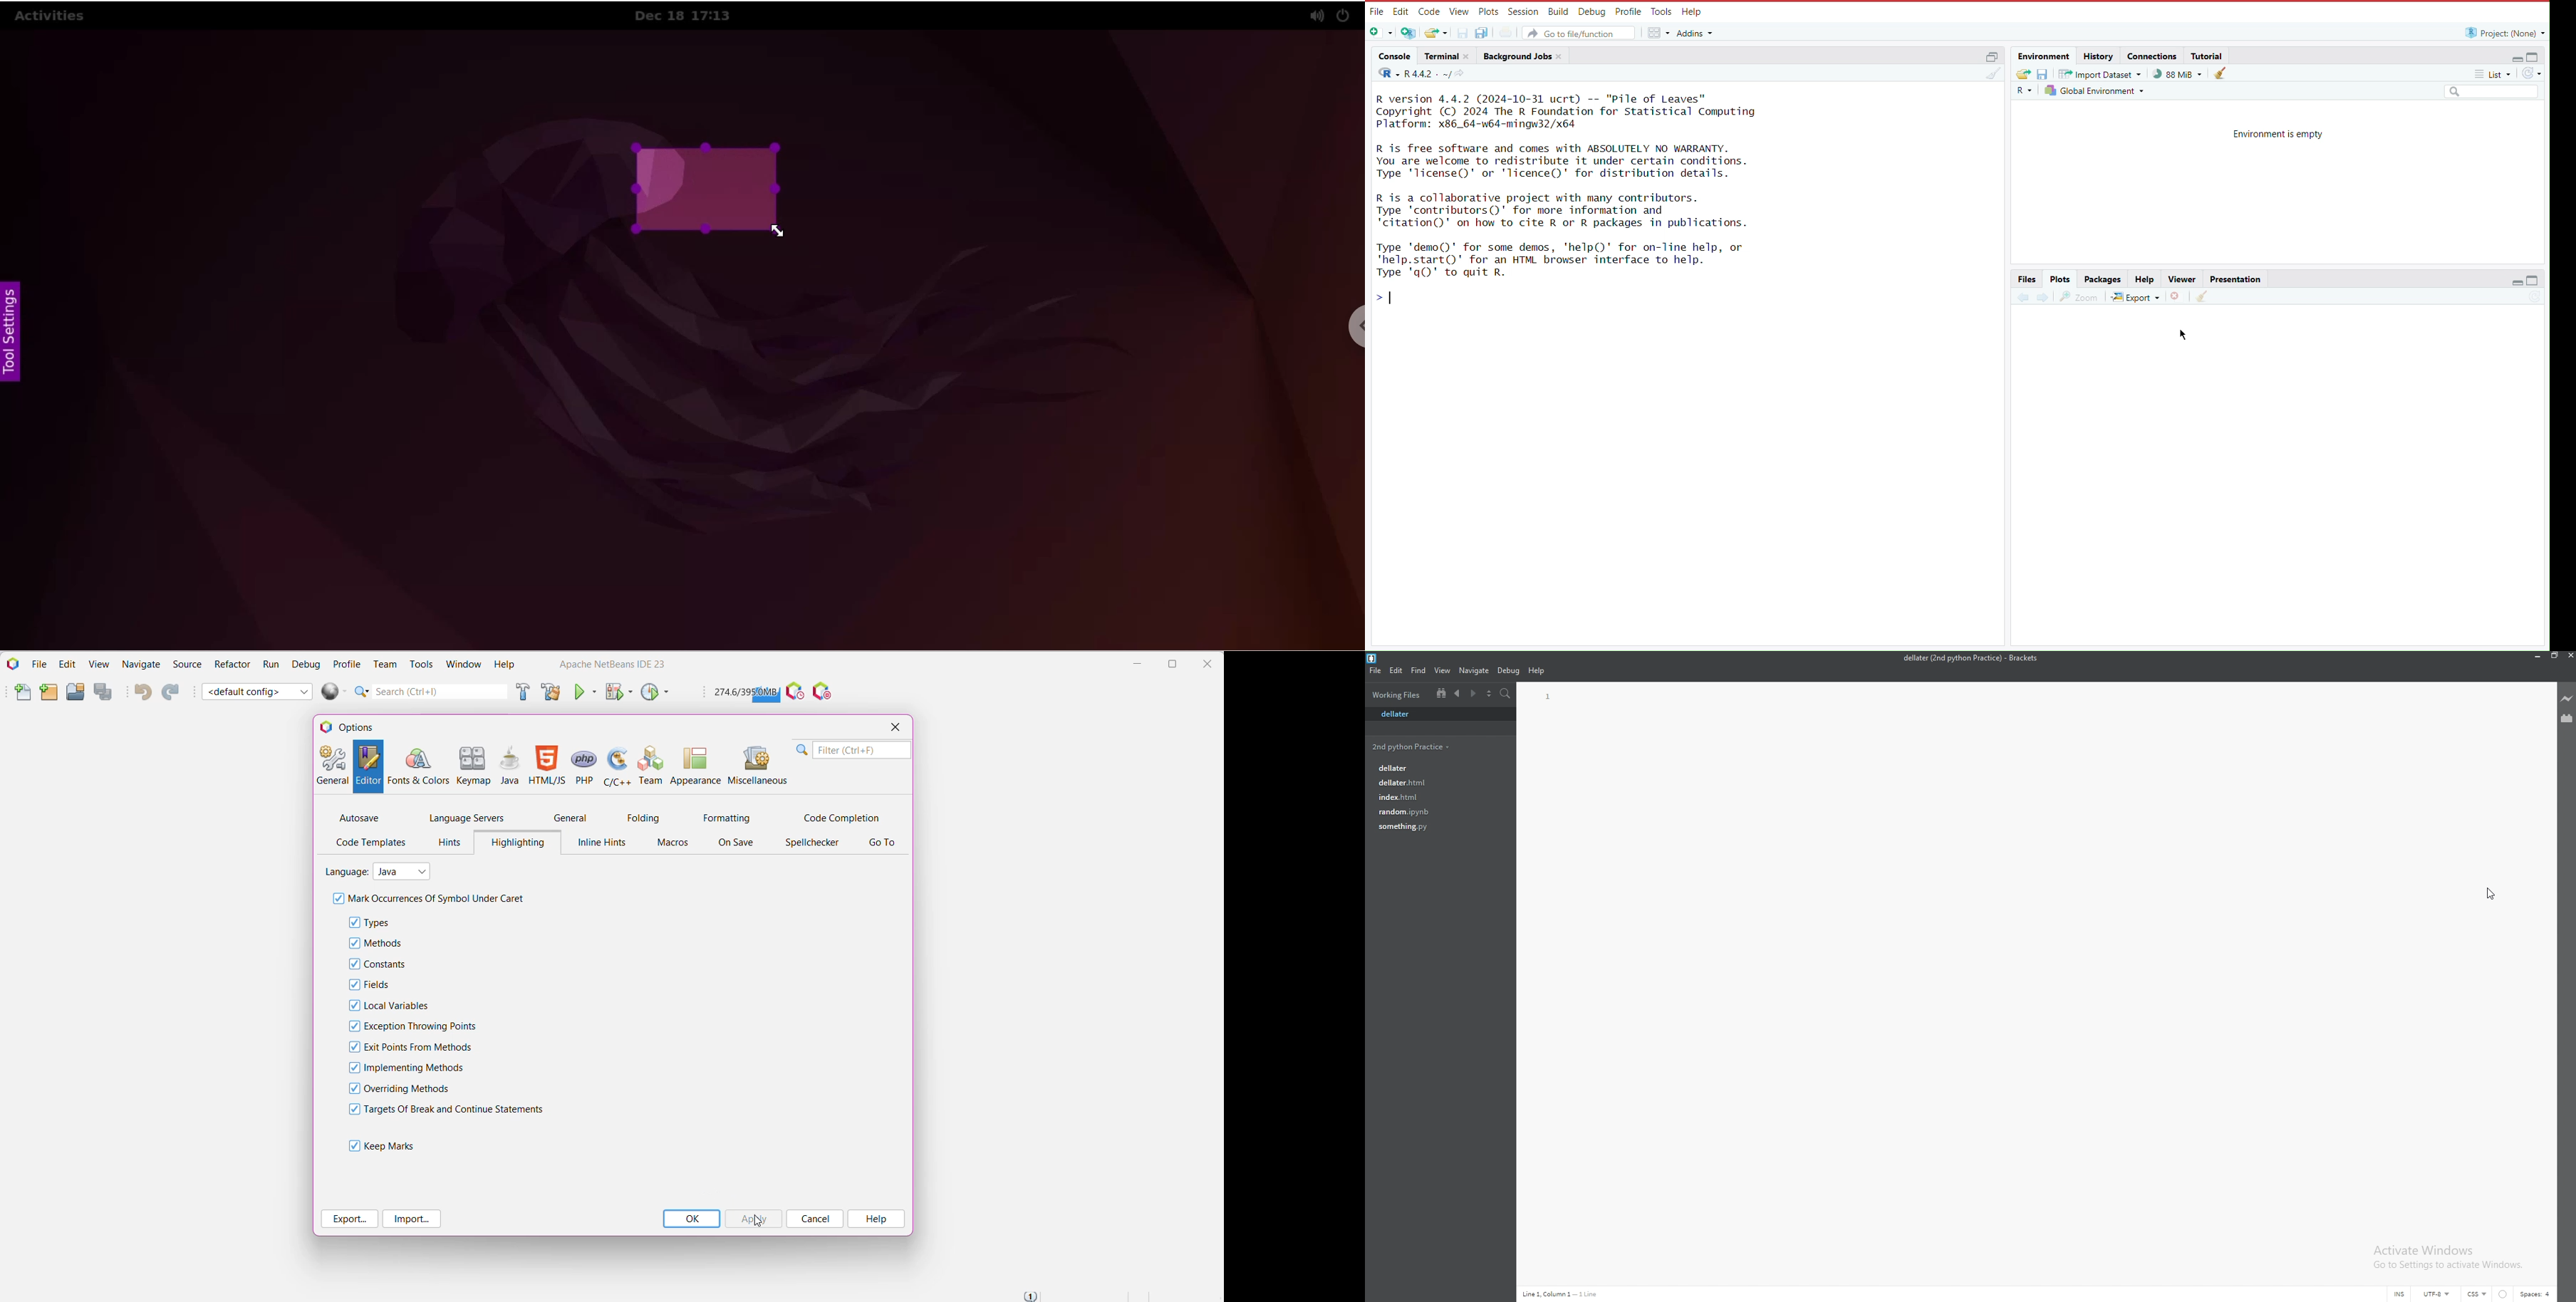  I want to click on Addins, so click(1697, 33).